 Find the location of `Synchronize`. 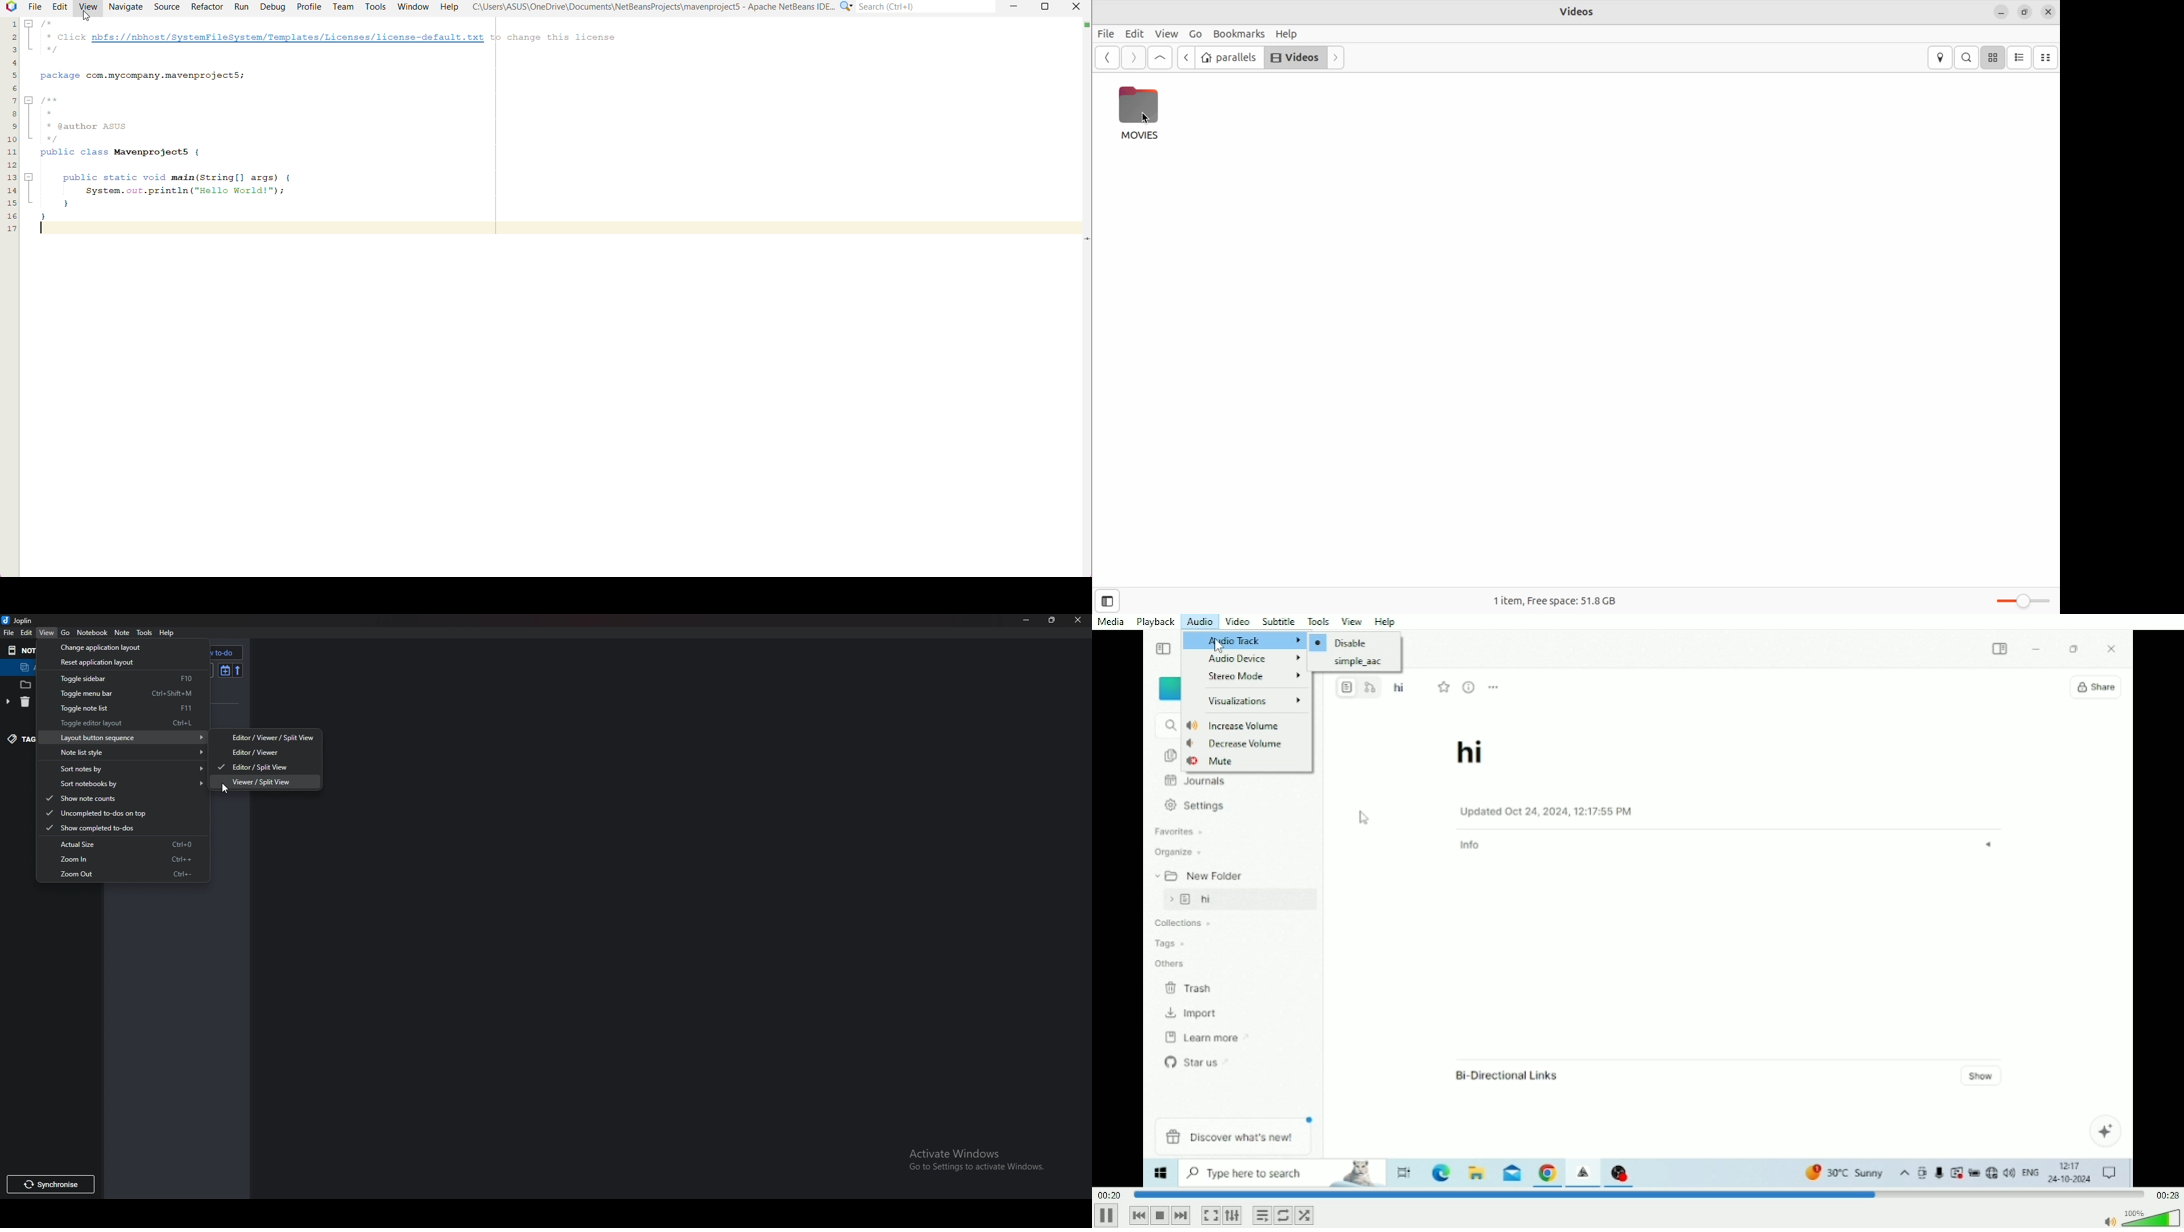

Synchronize is located at coordinates (49, 1187).